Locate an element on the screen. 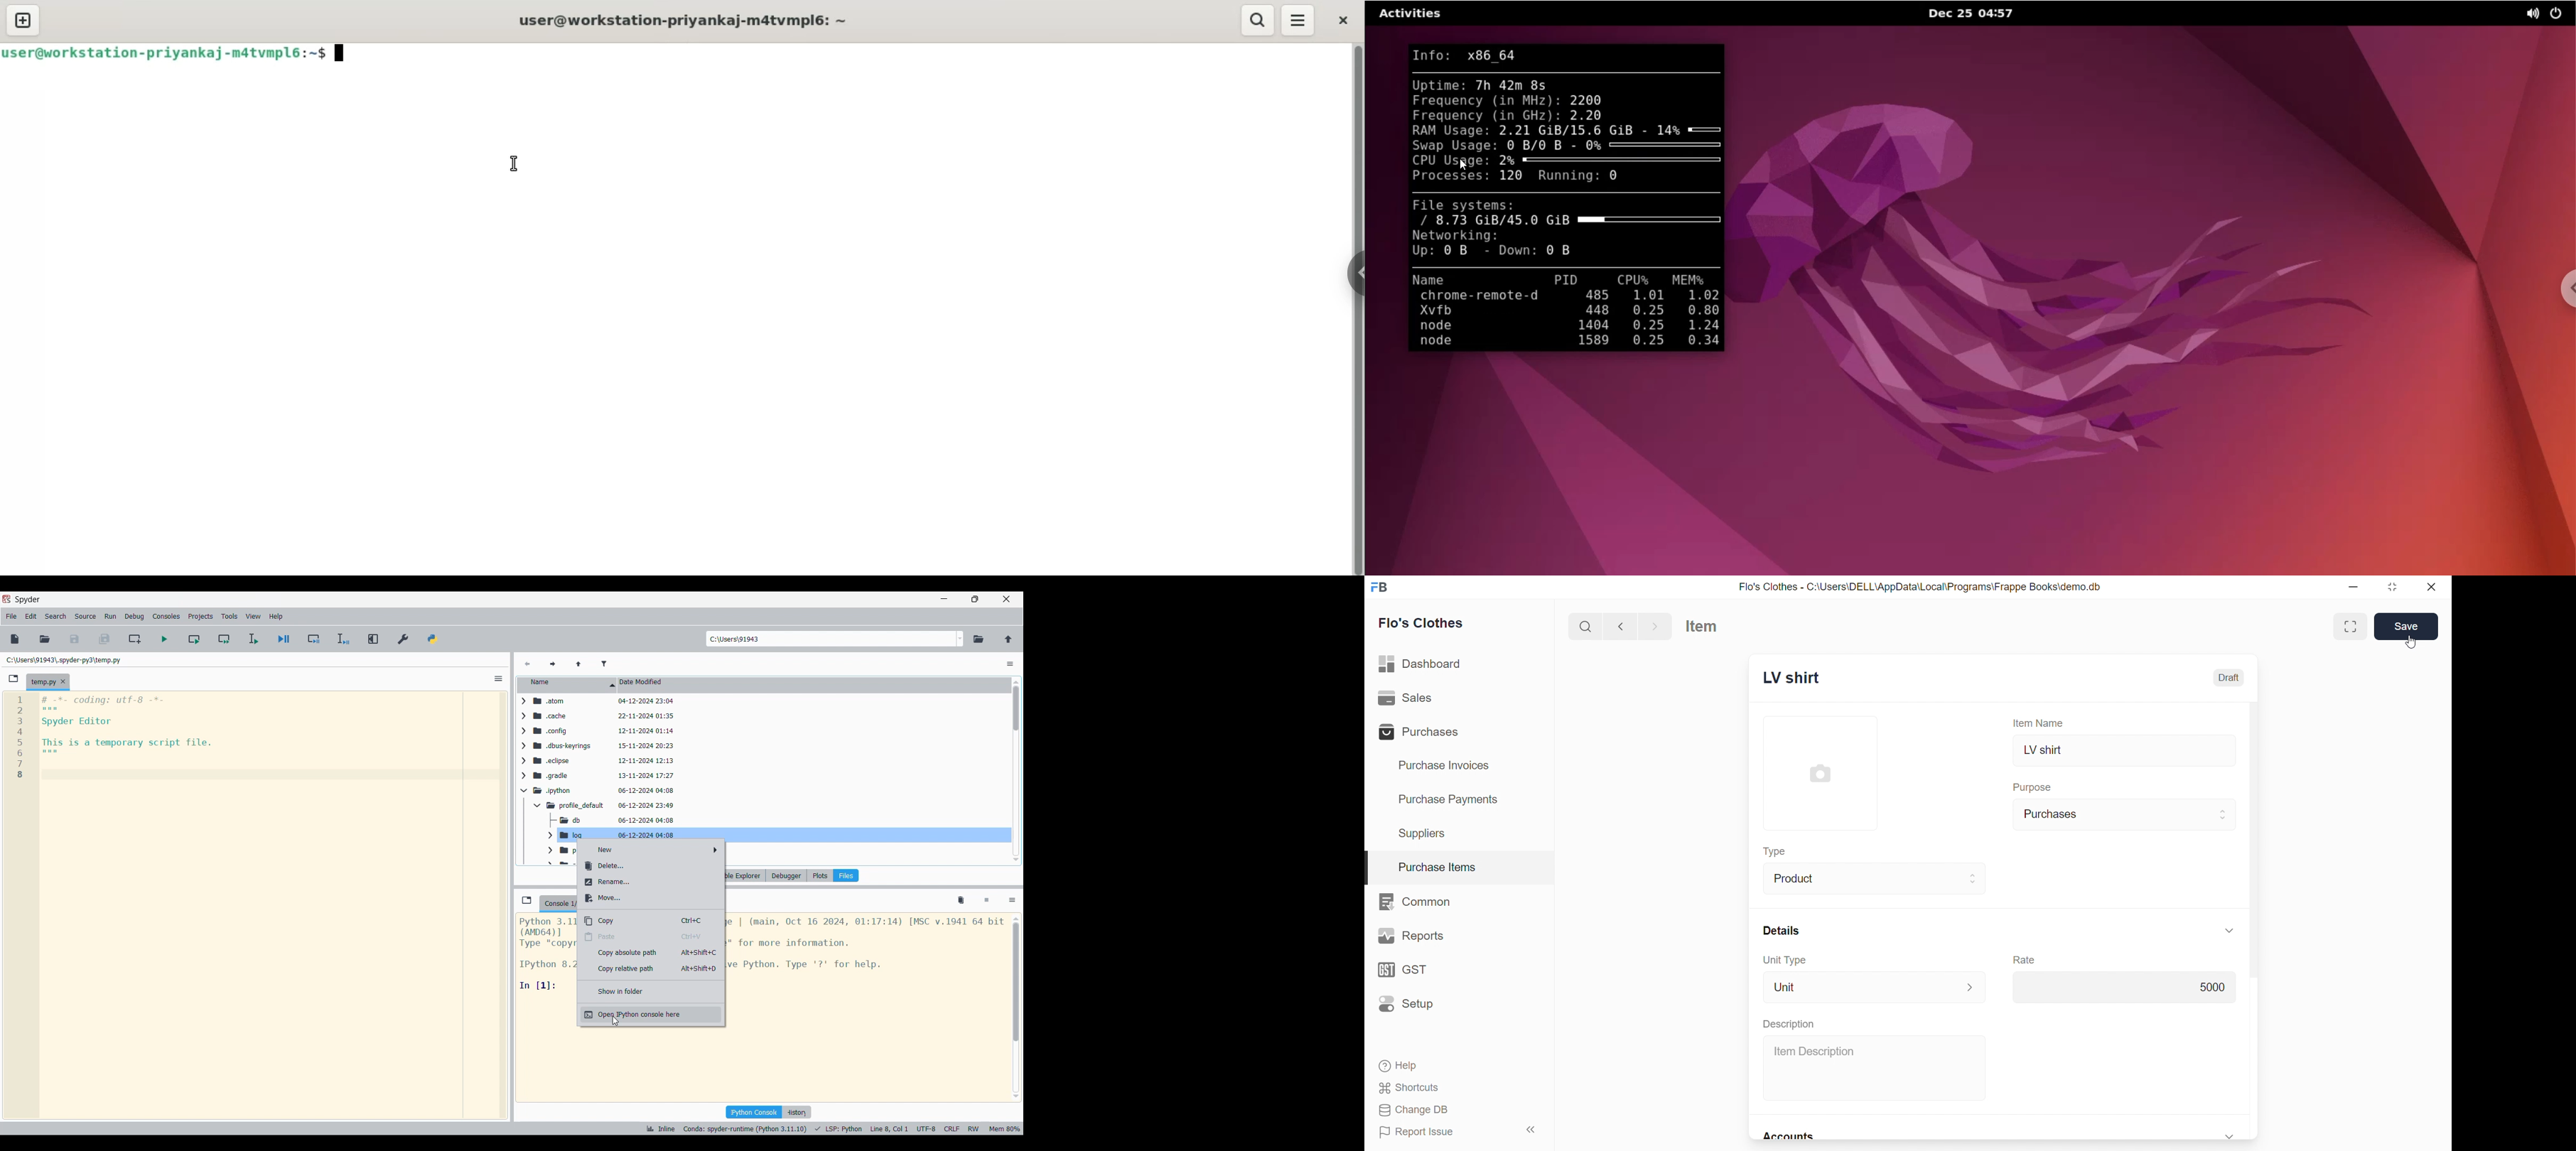 This screenshot has width=2576, height=1176. Purchase Invoices is located at coordinates (1452, 766).